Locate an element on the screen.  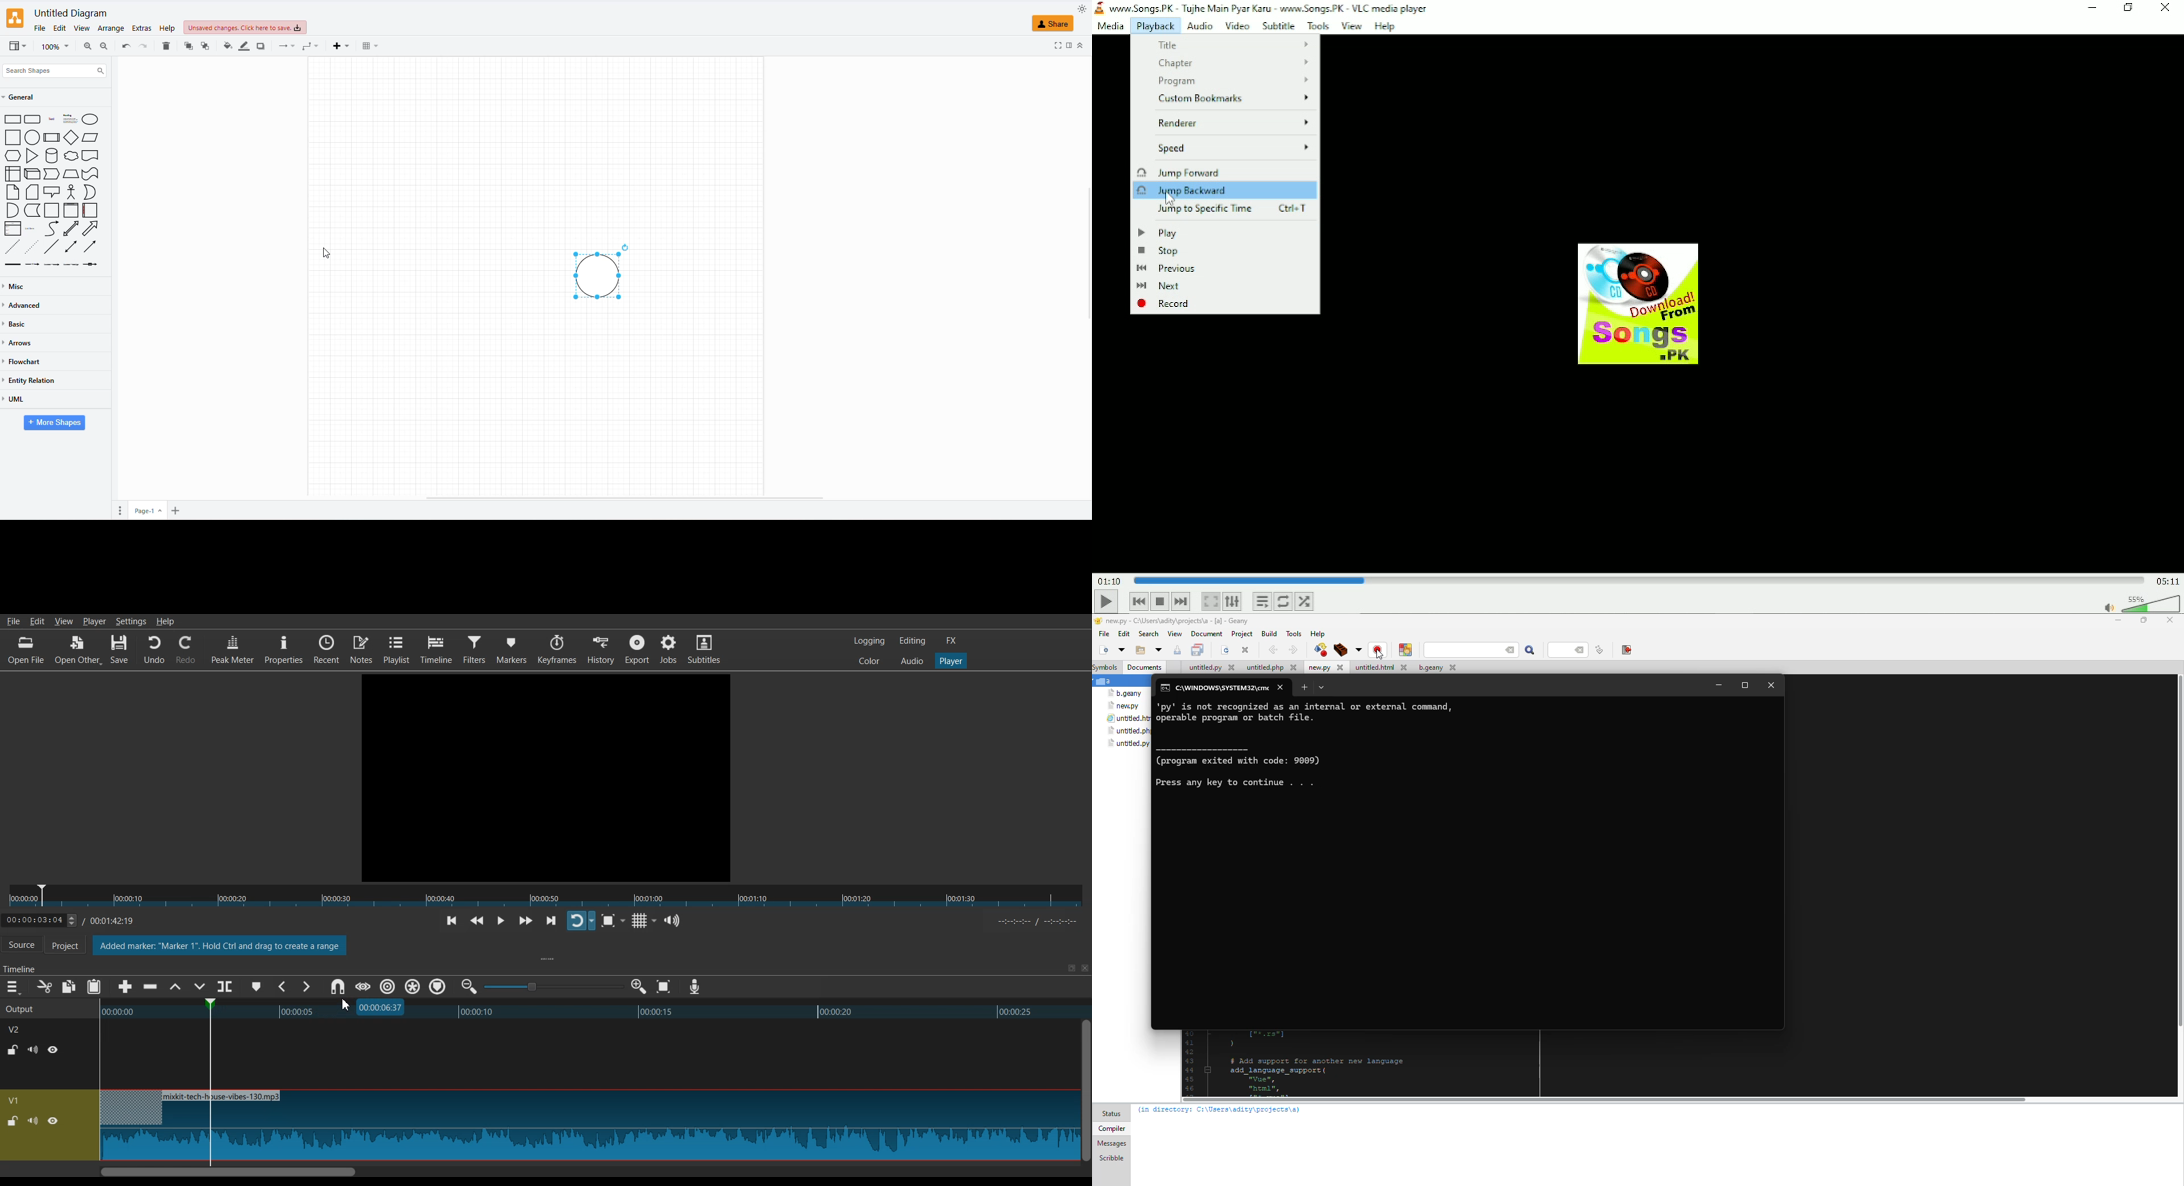
Skip to previous point is located at coordinates (452, 922).